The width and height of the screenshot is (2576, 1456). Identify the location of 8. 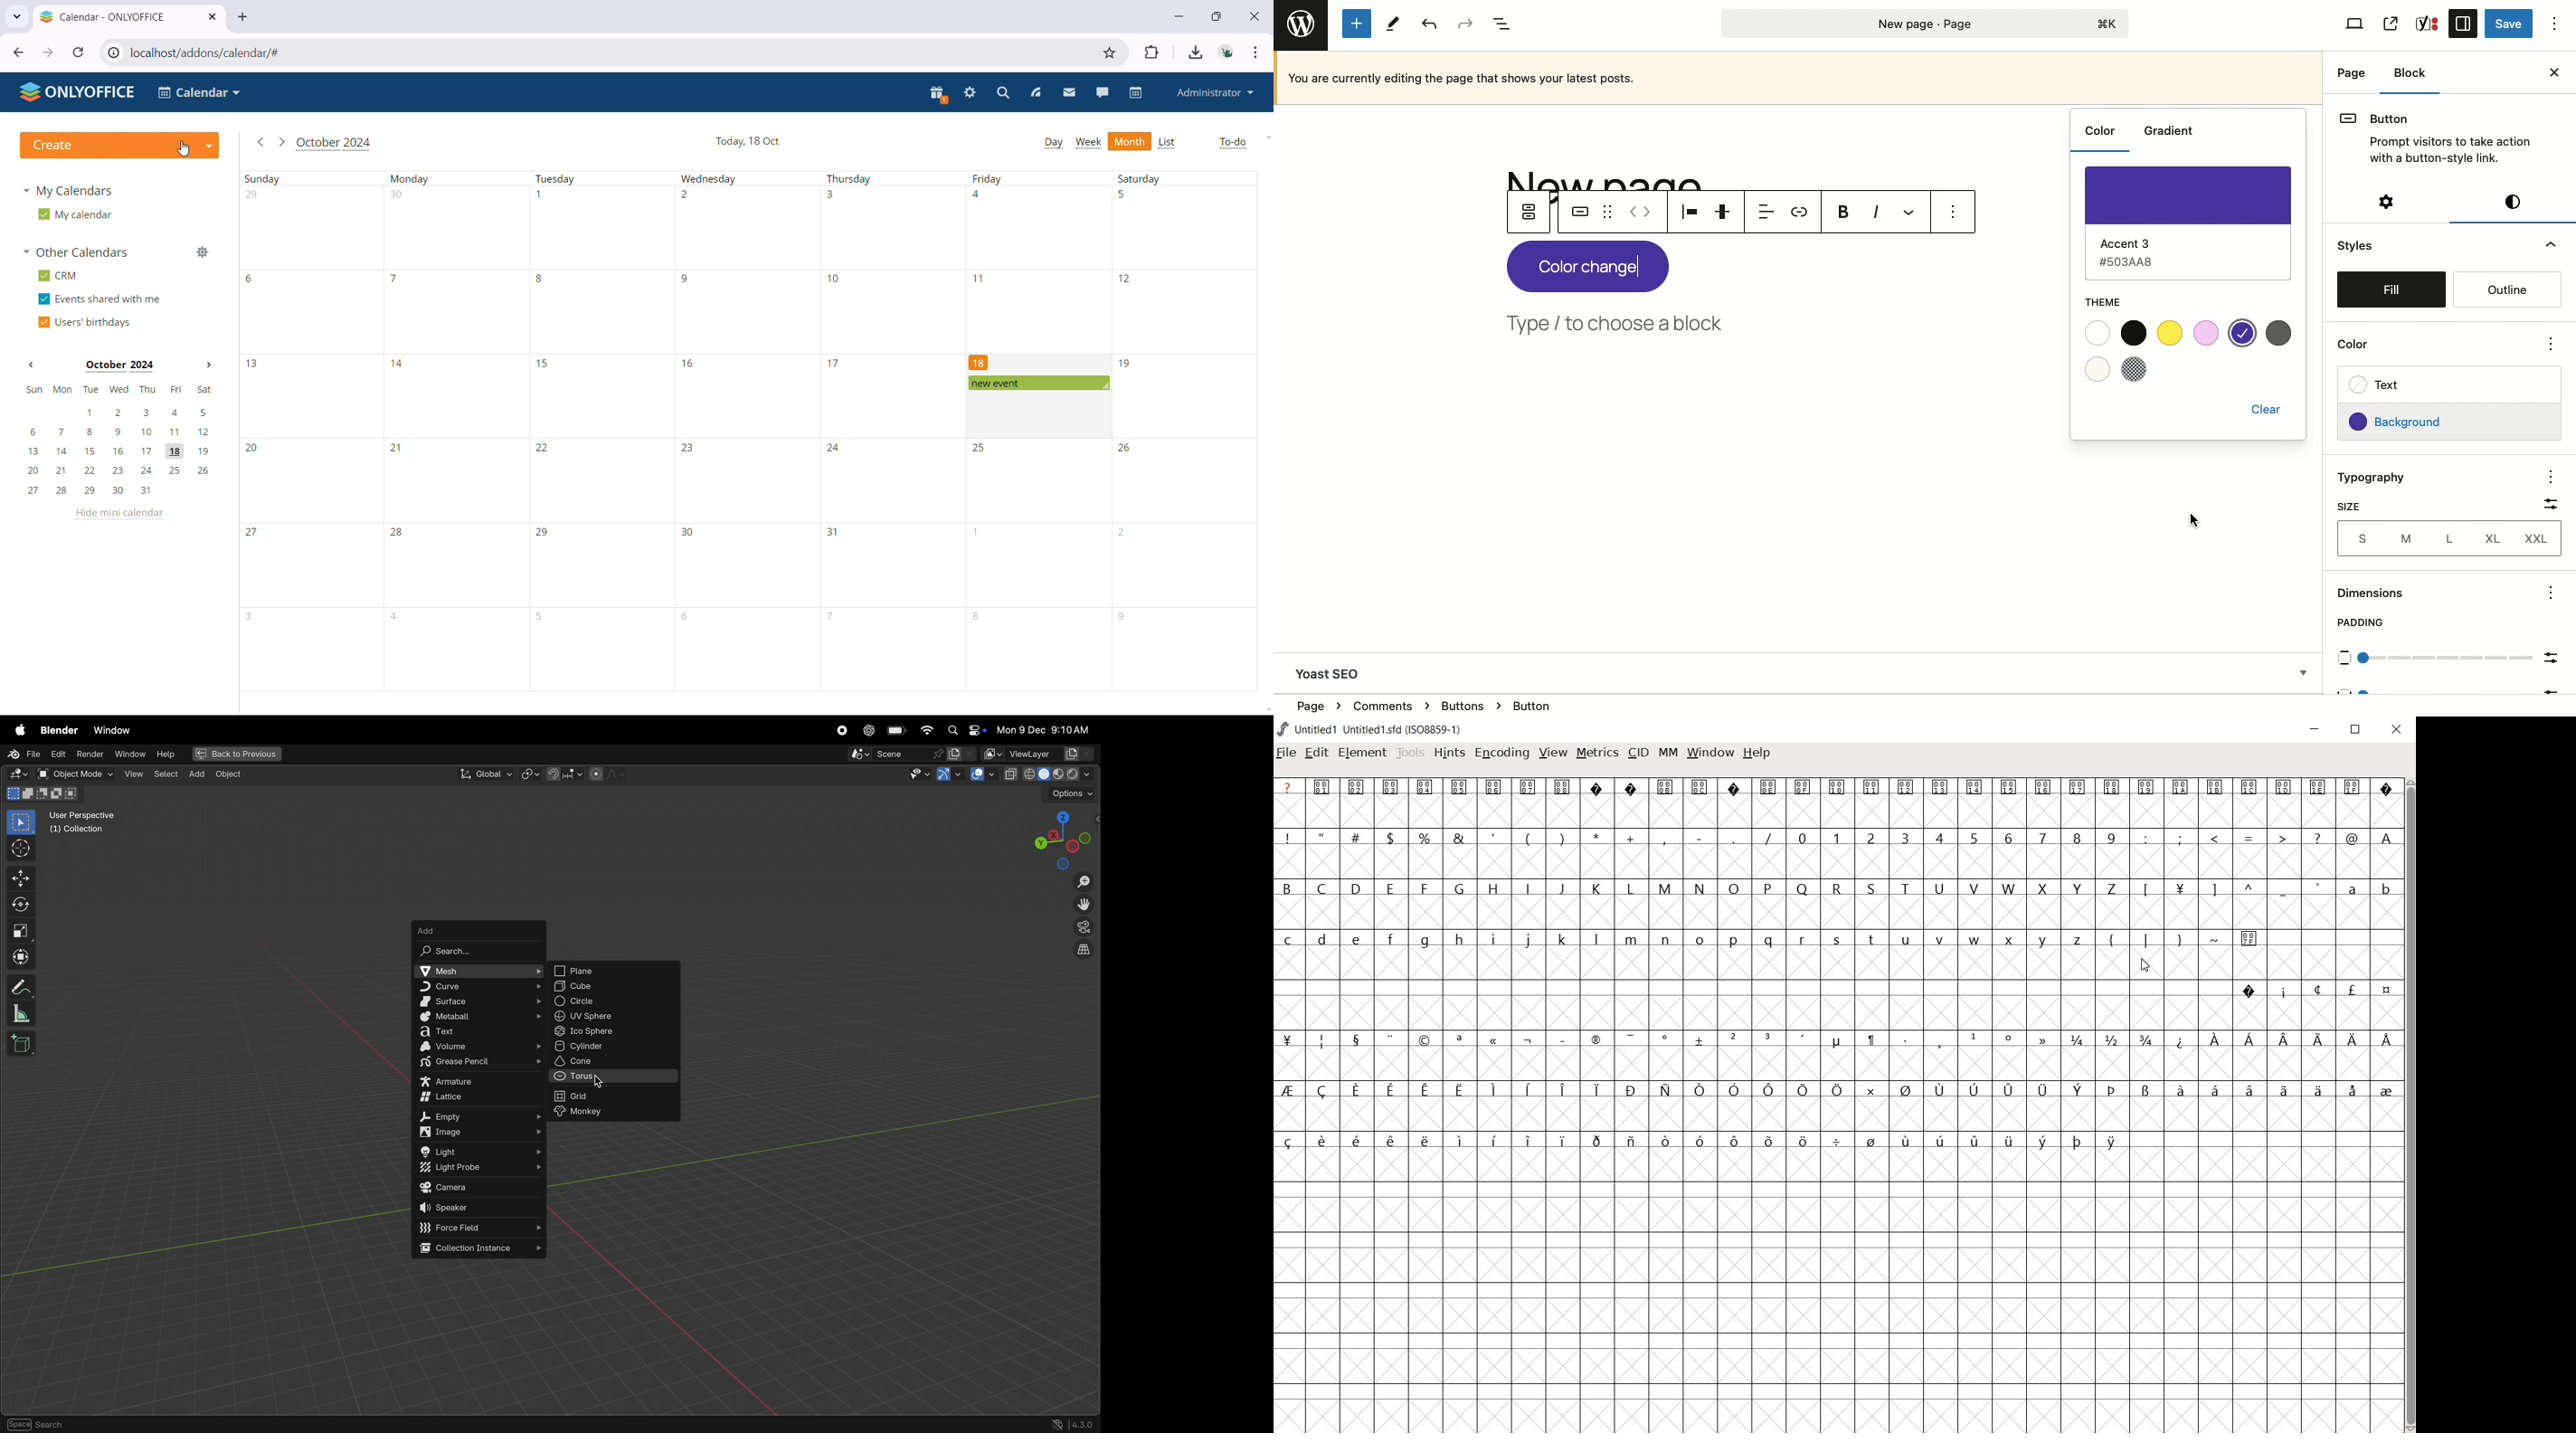
(977, 616).